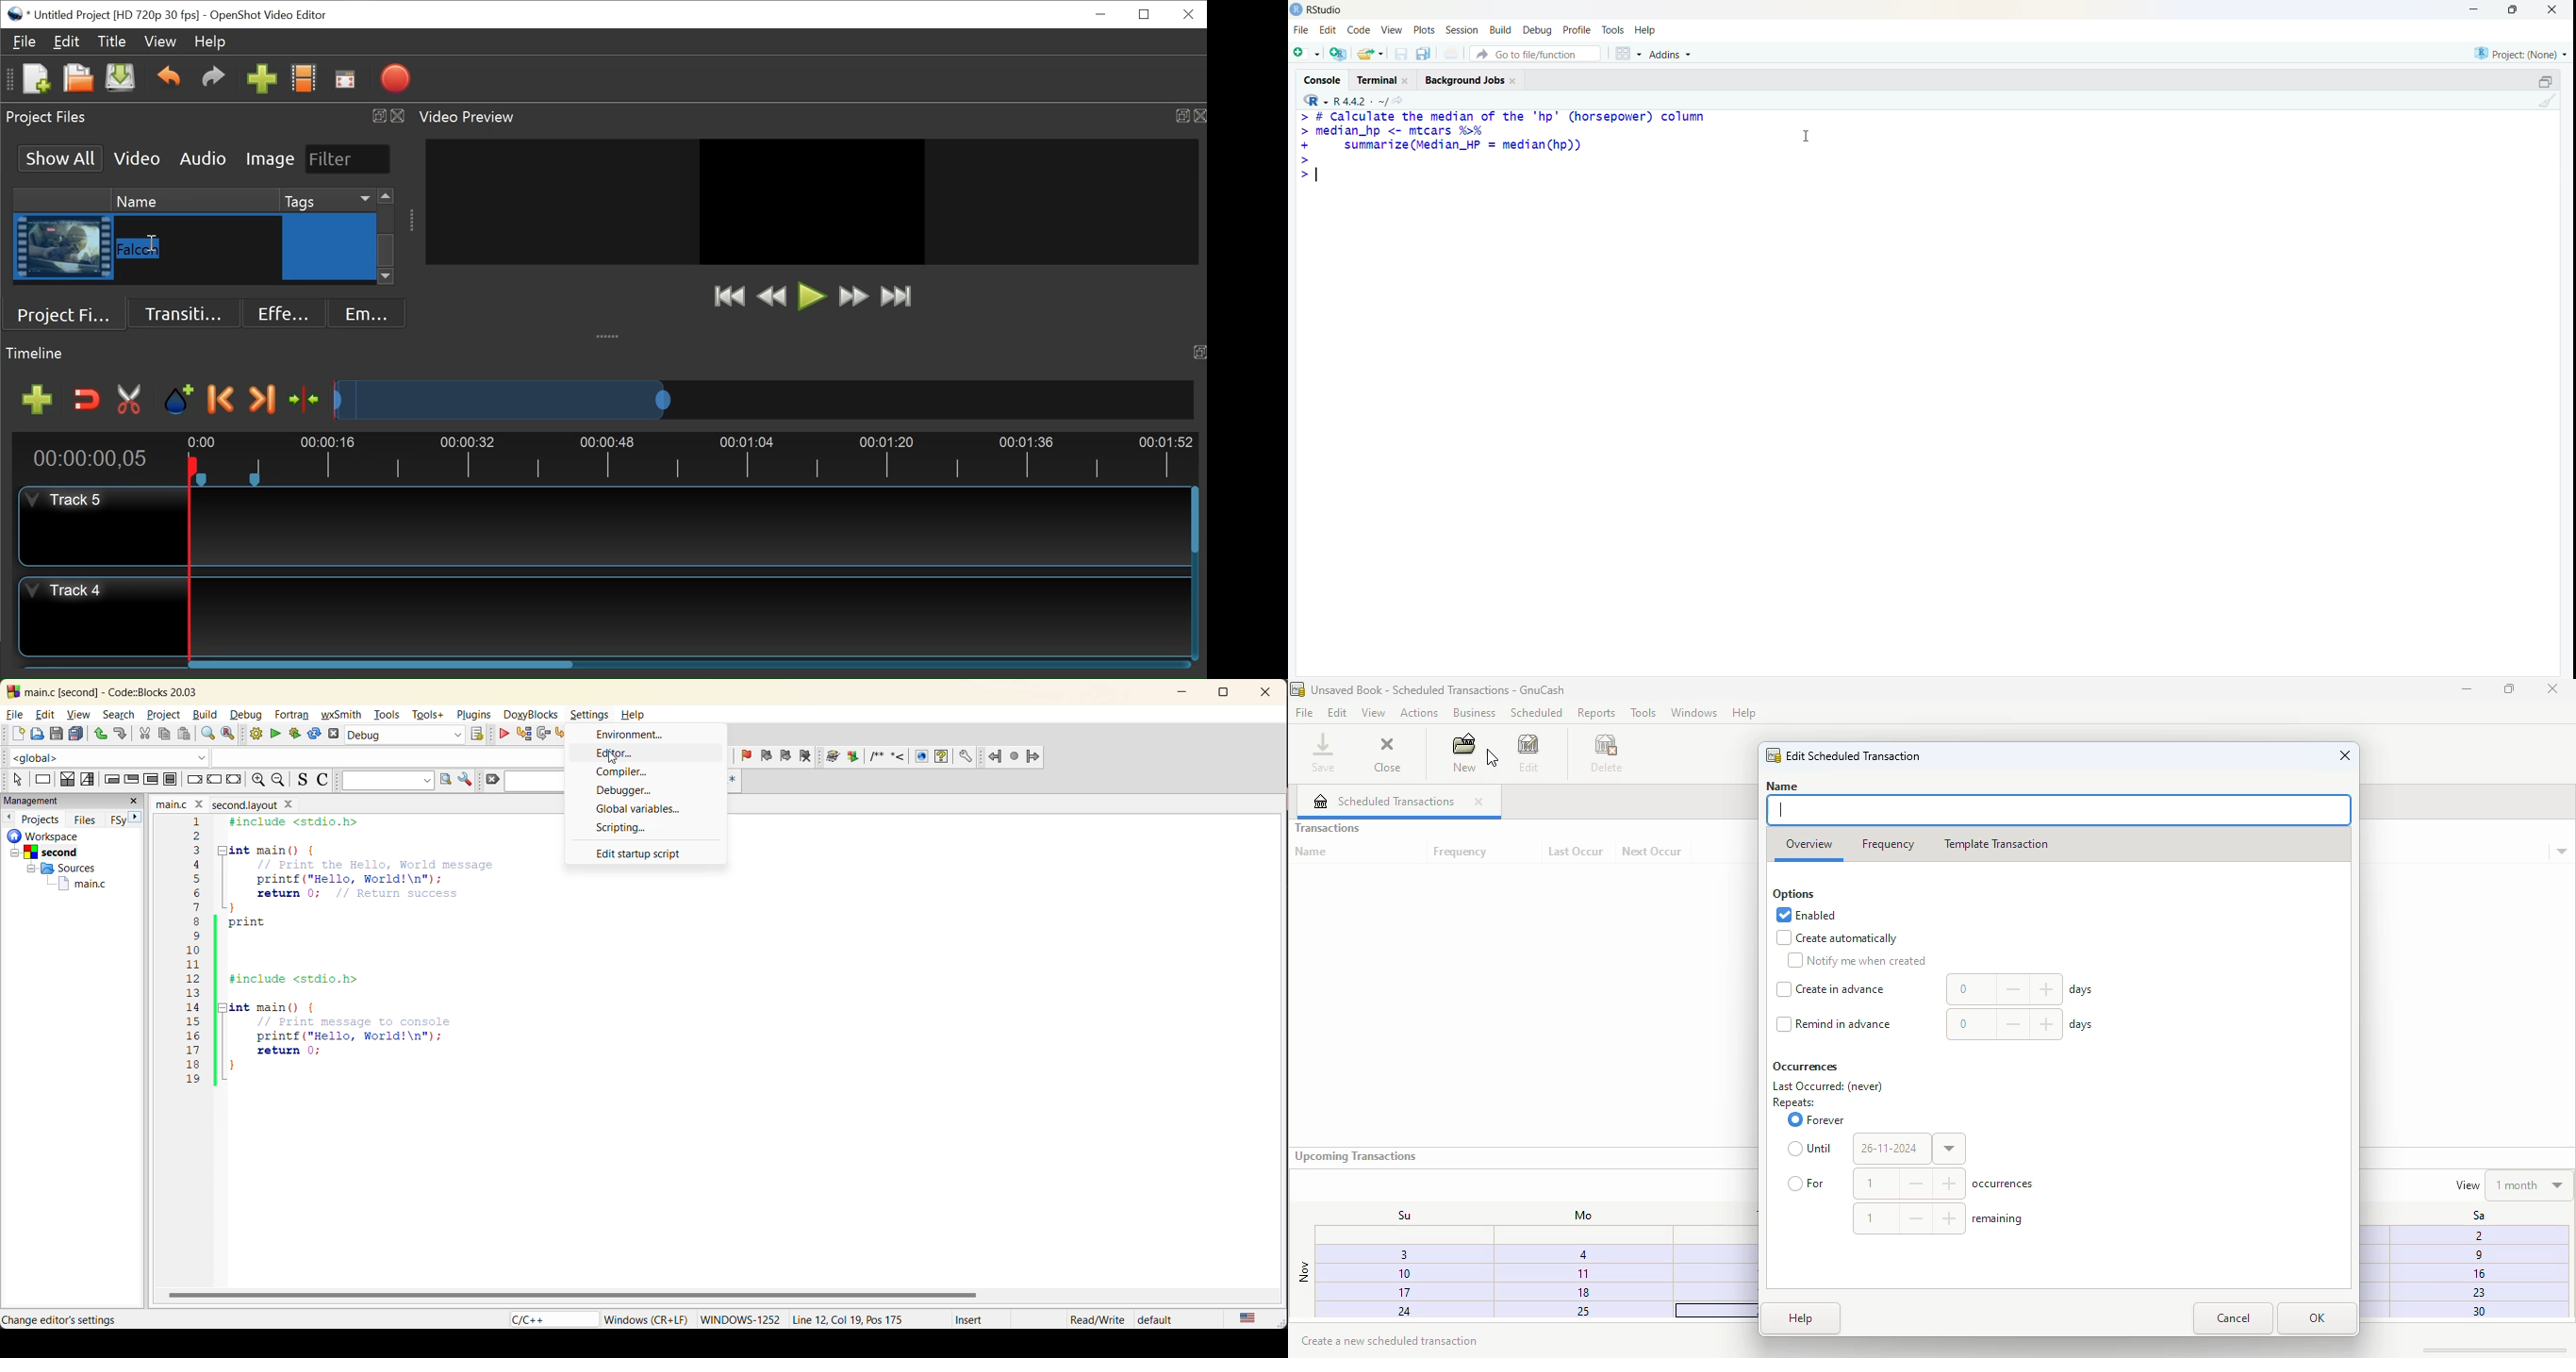  Describe the element at coordinates (2513, 9) in the screenshot. I see `maximise` at that location.